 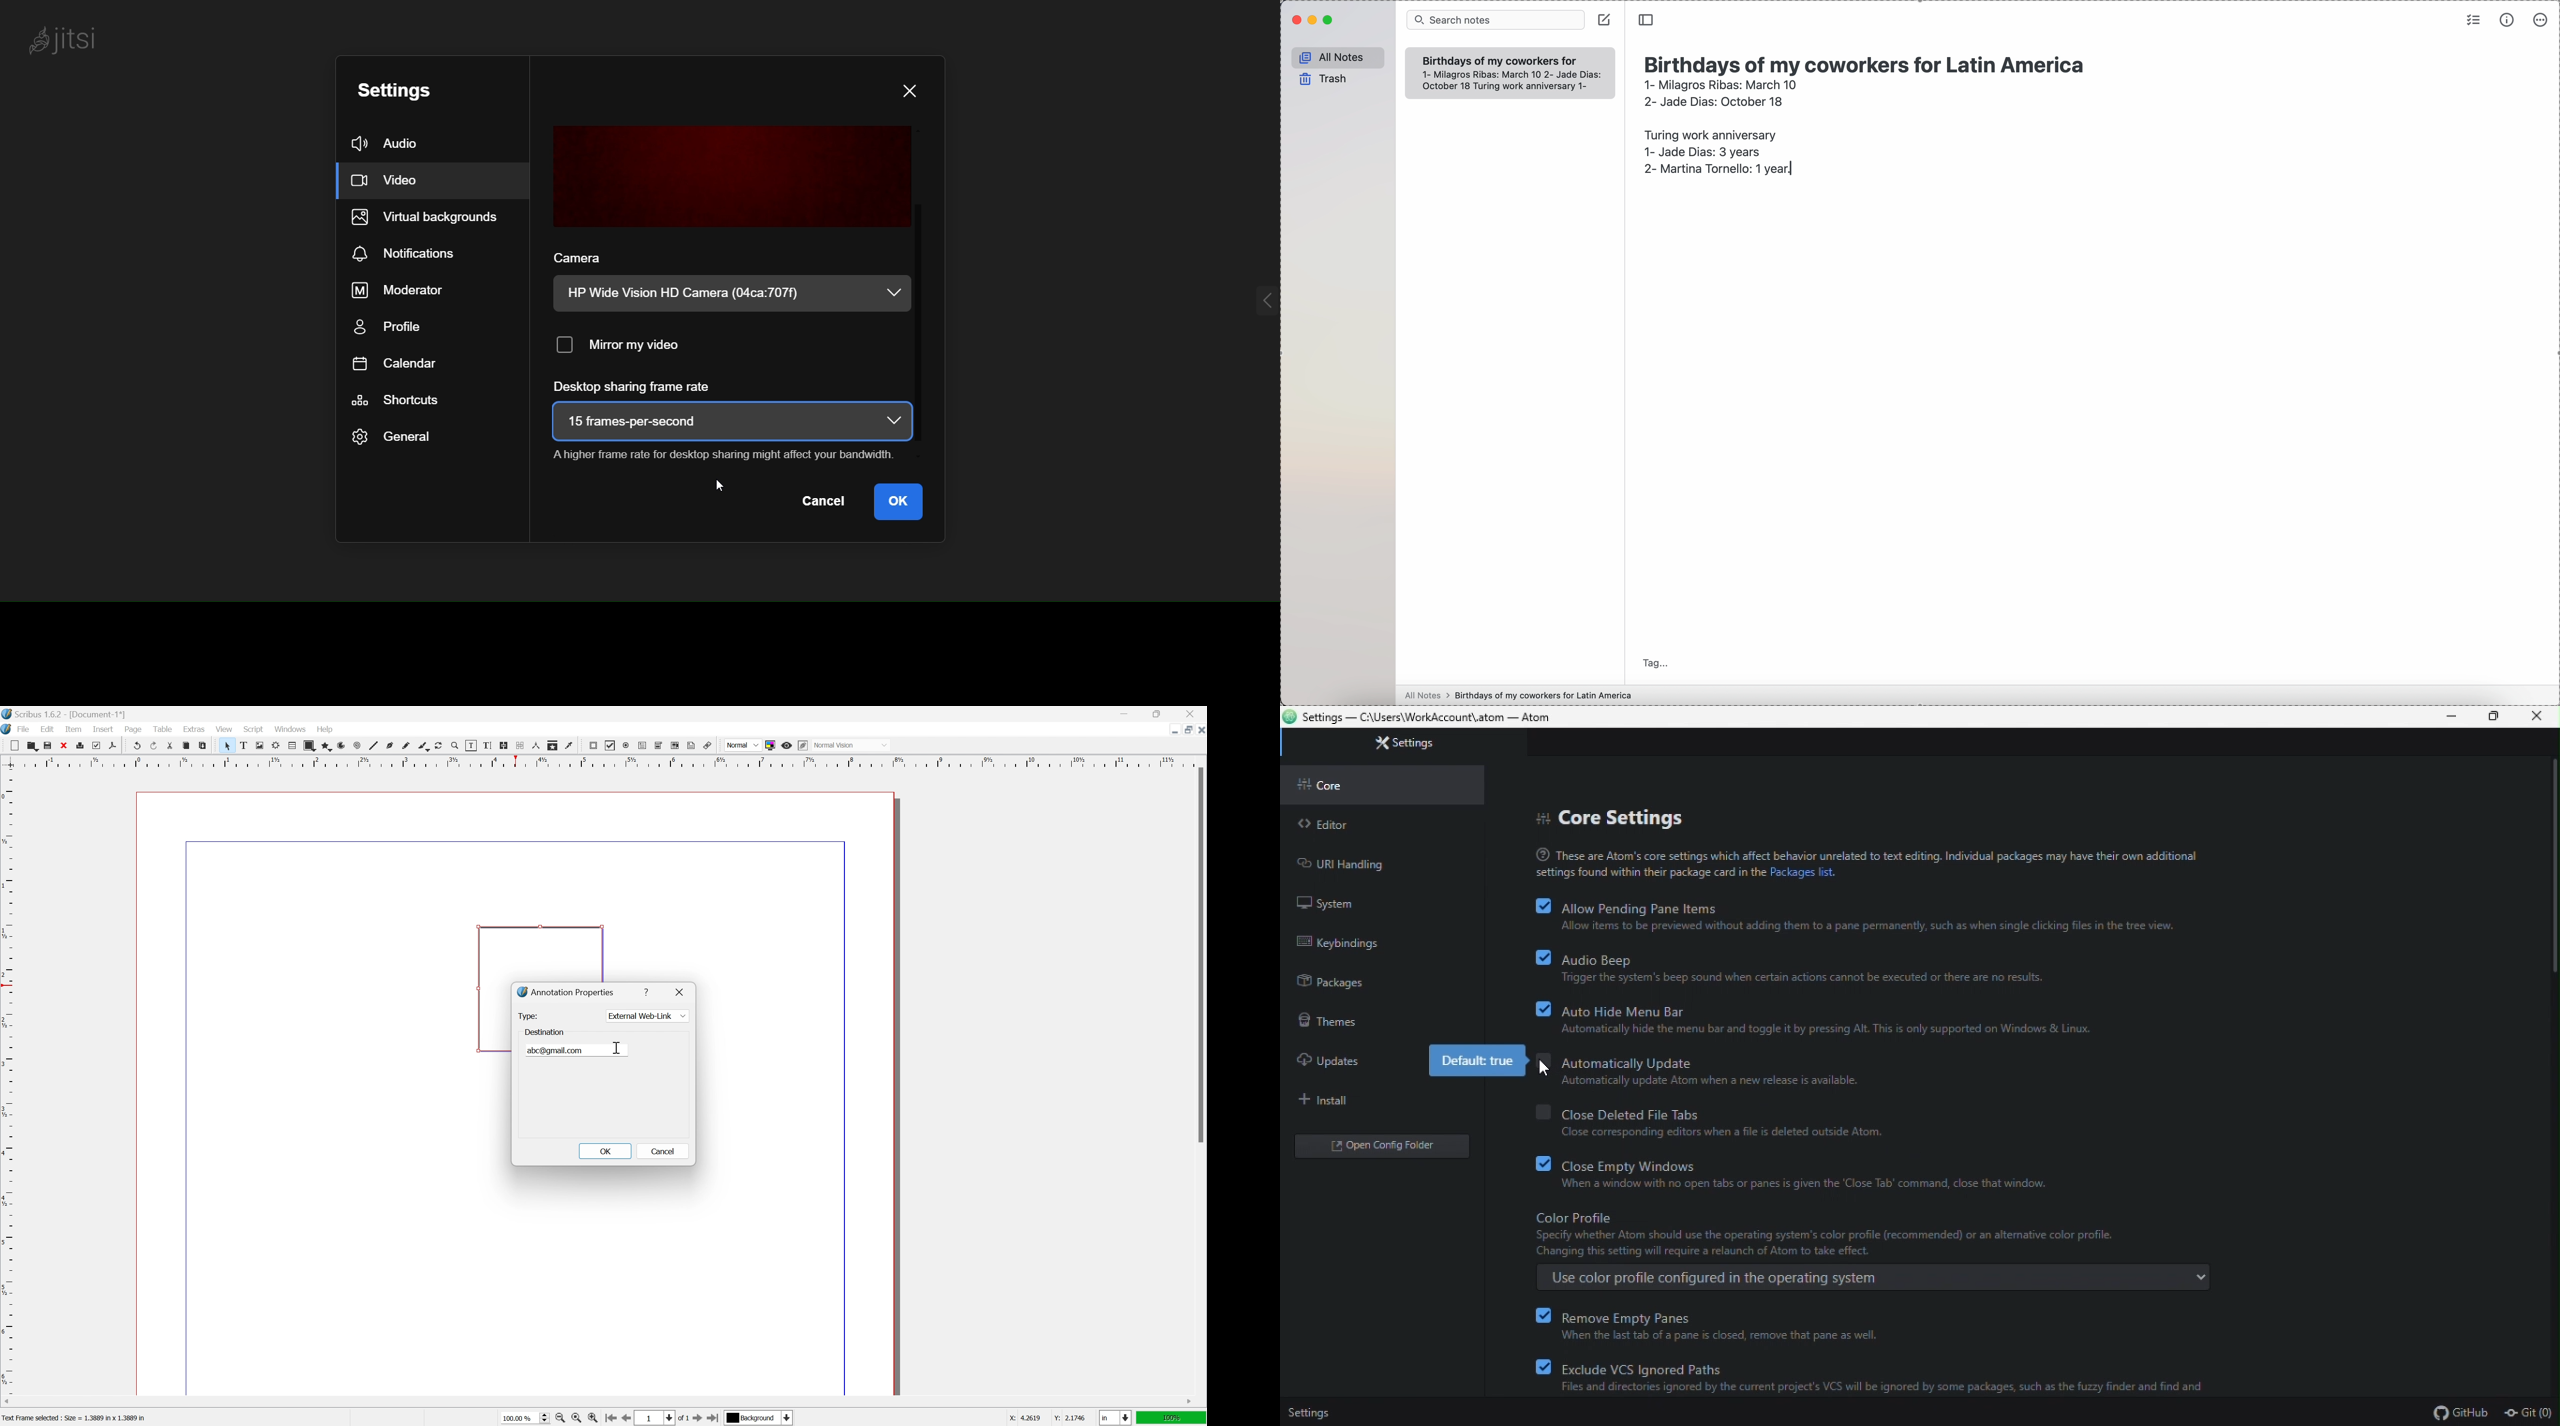 What do you see at coordinates (566, 991) in the screenshot?
I see `annotation properties` at bounding box center [566, 991].